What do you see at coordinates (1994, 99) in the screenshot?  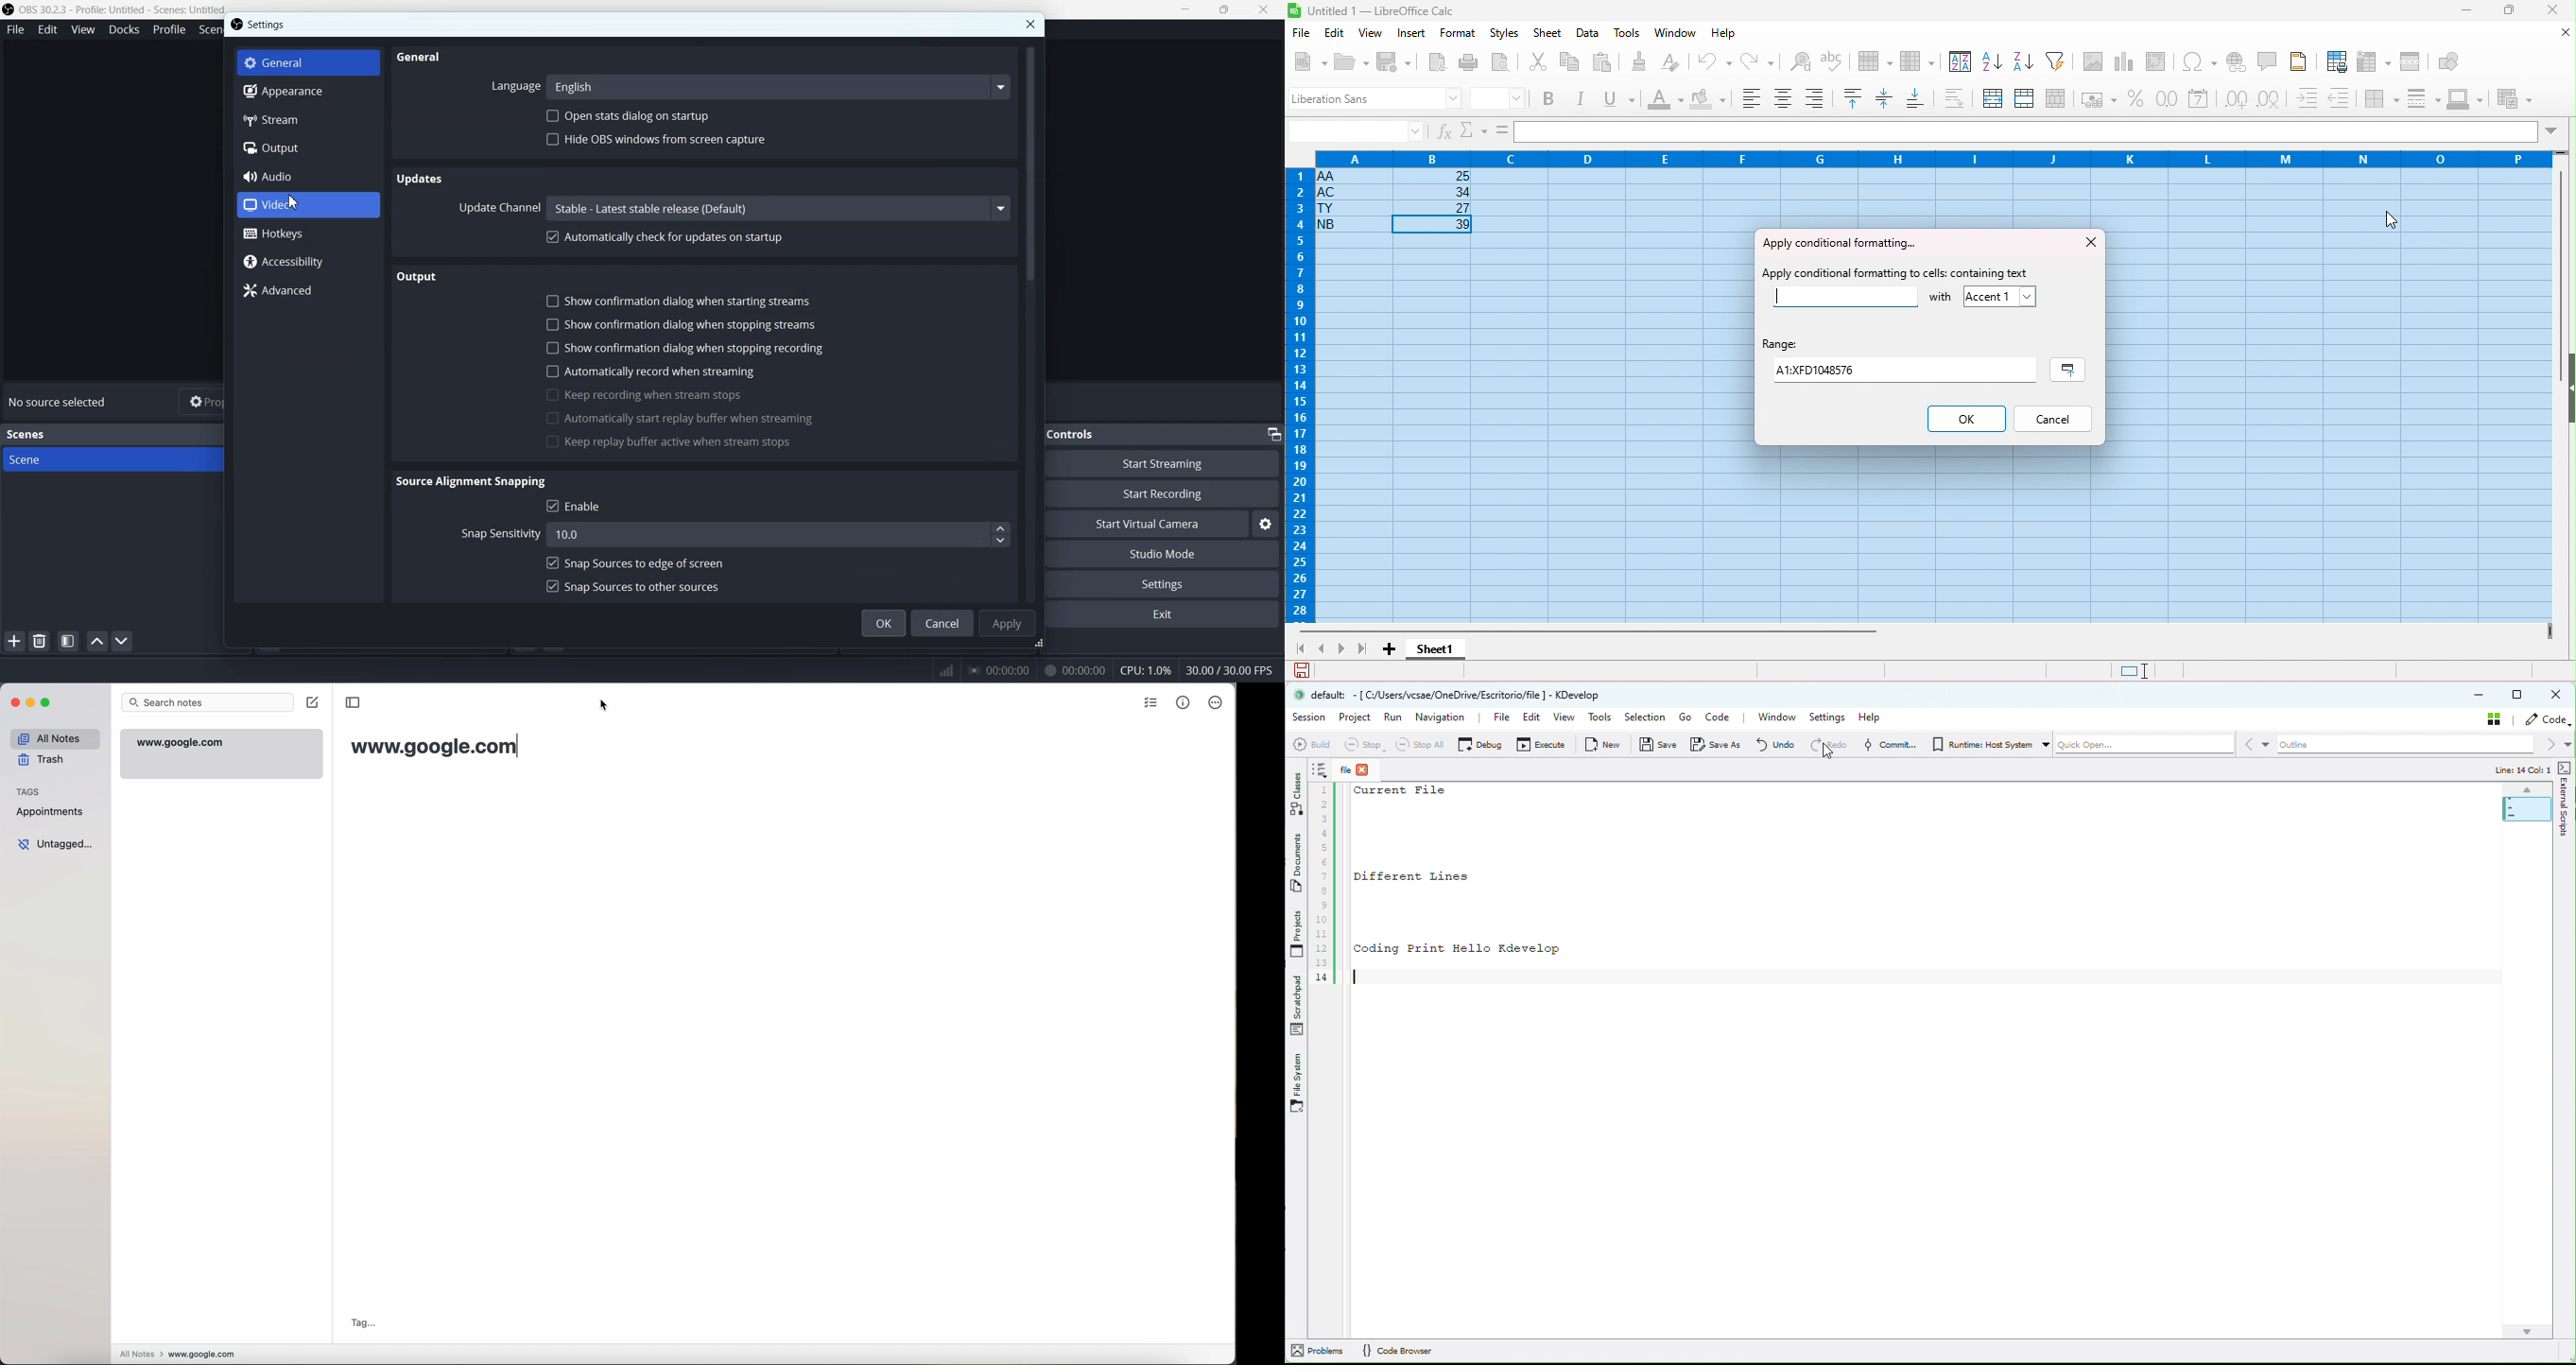 I see `merge and center` at bounding box center [1994, 99].